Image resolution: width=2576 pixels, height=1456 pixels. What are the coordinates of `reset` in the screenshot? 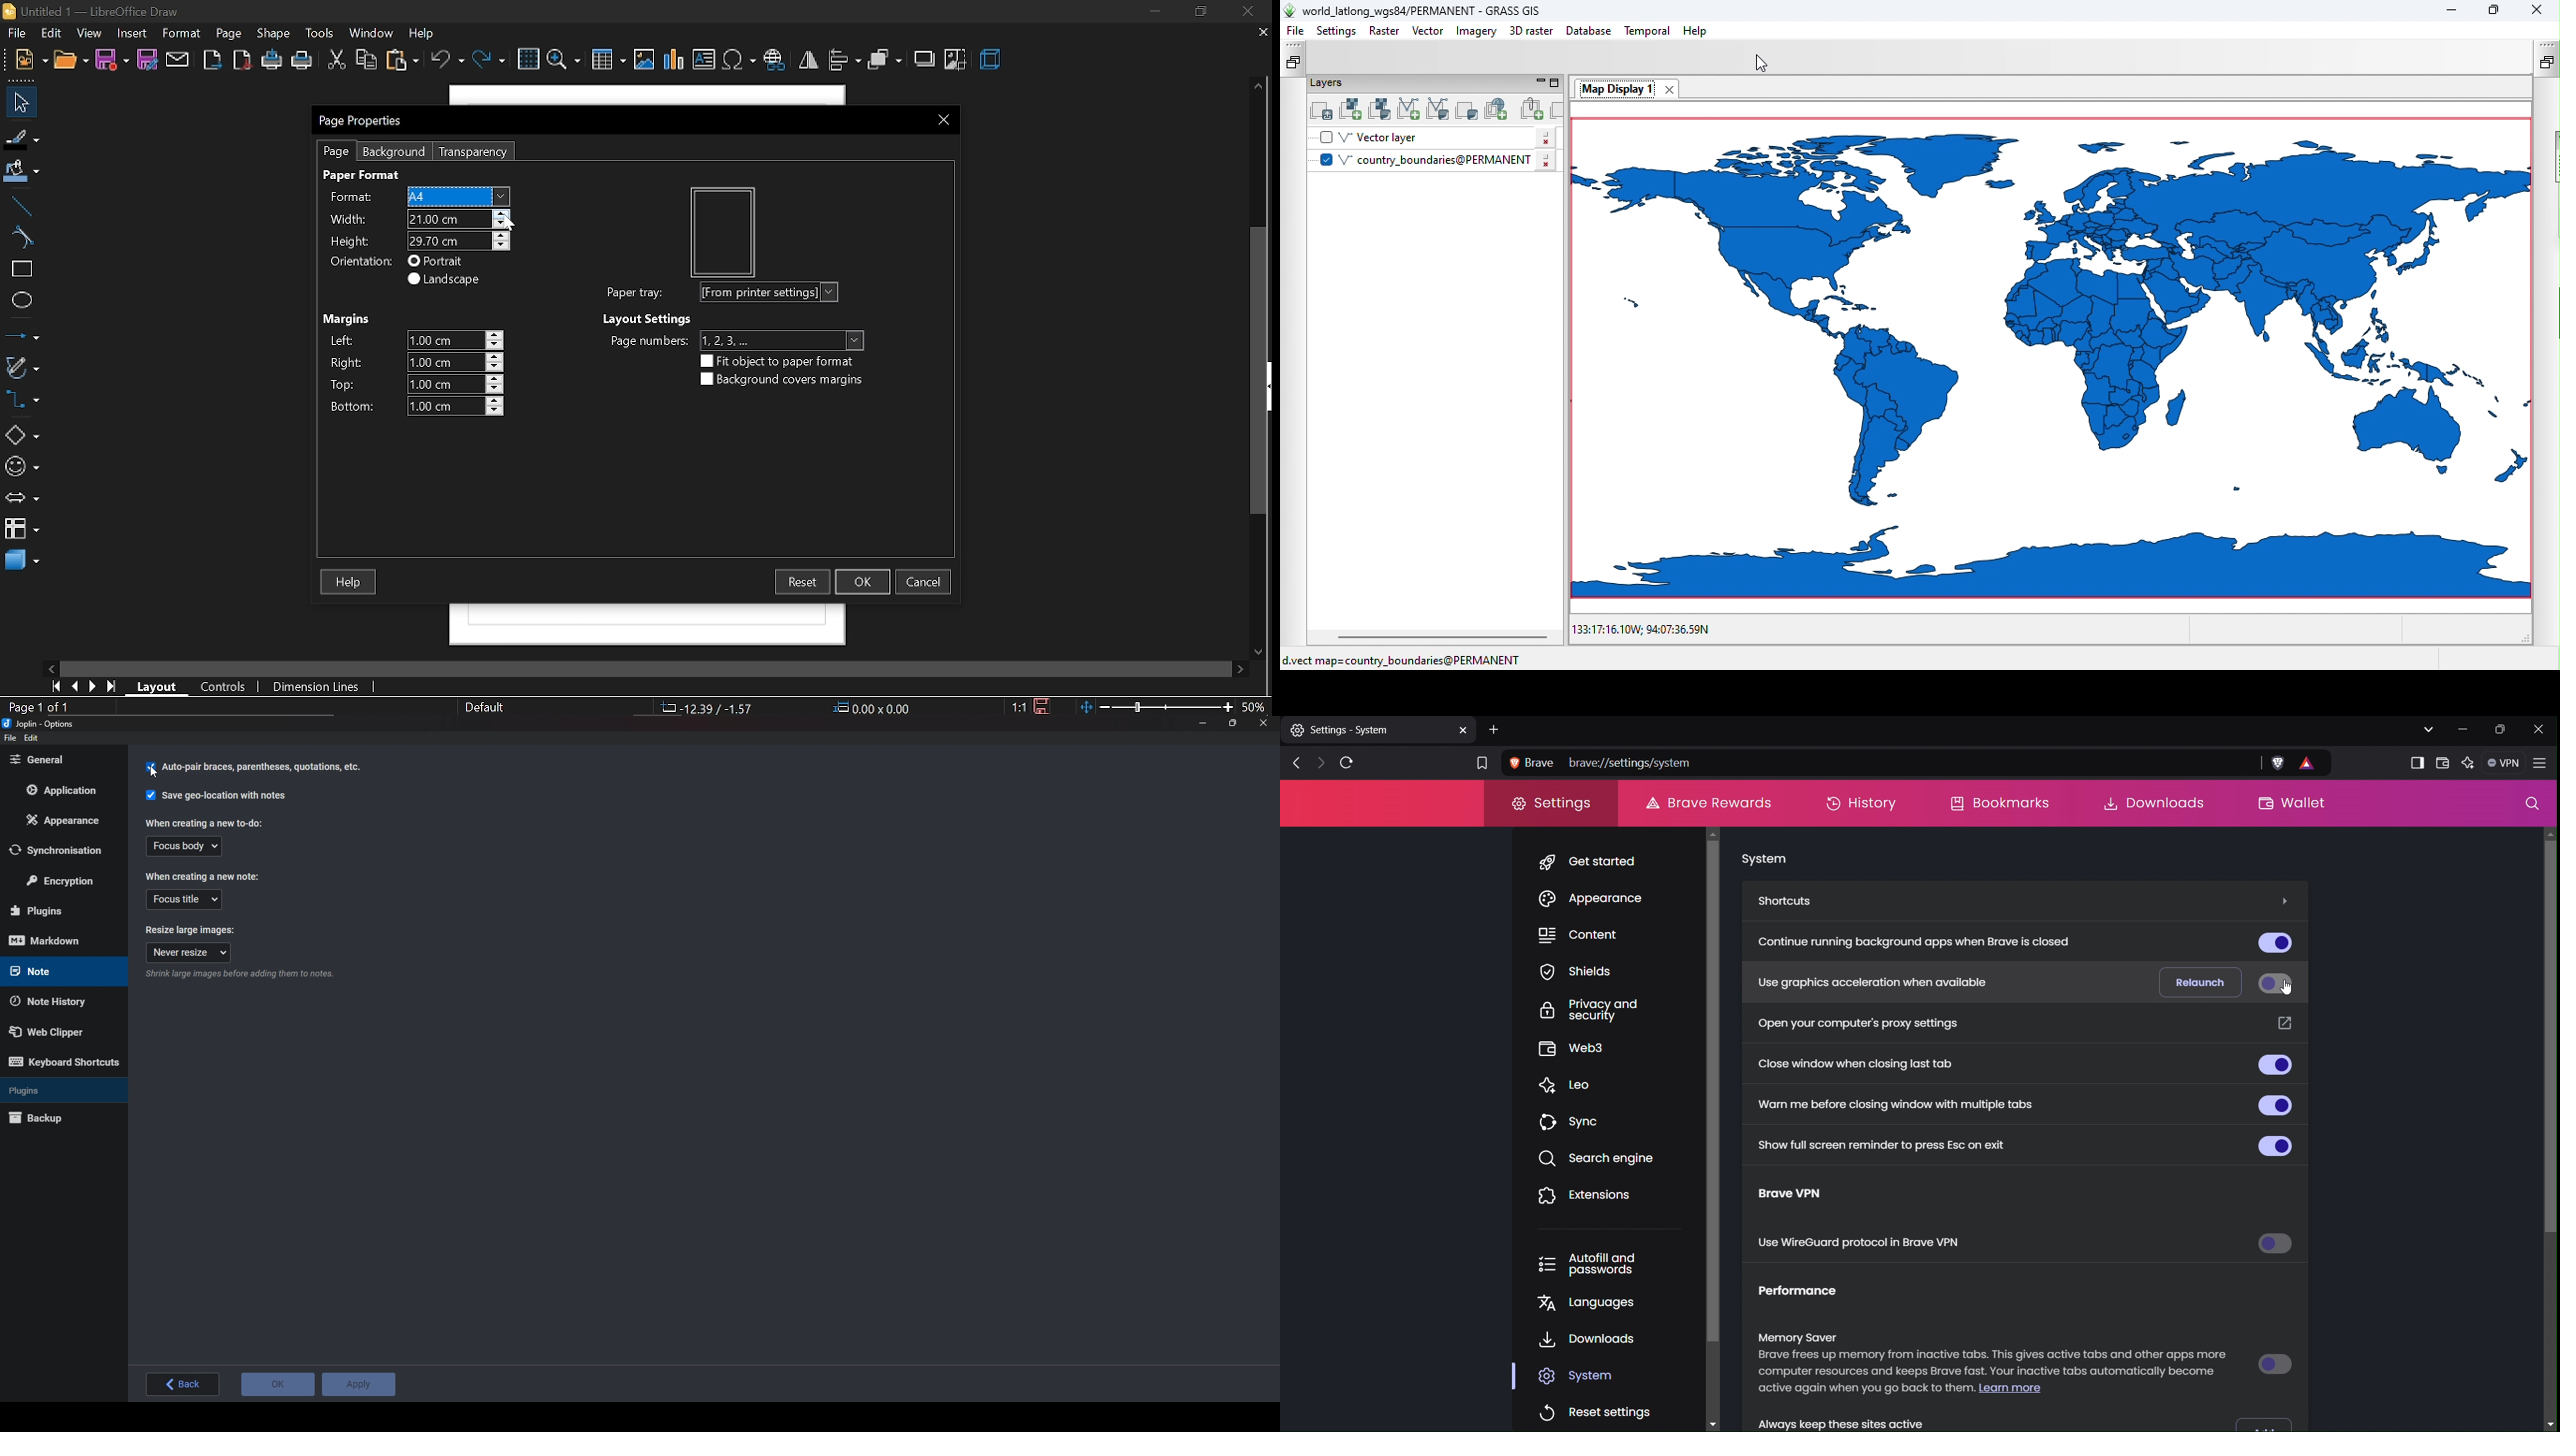 It's located at (801, 582).